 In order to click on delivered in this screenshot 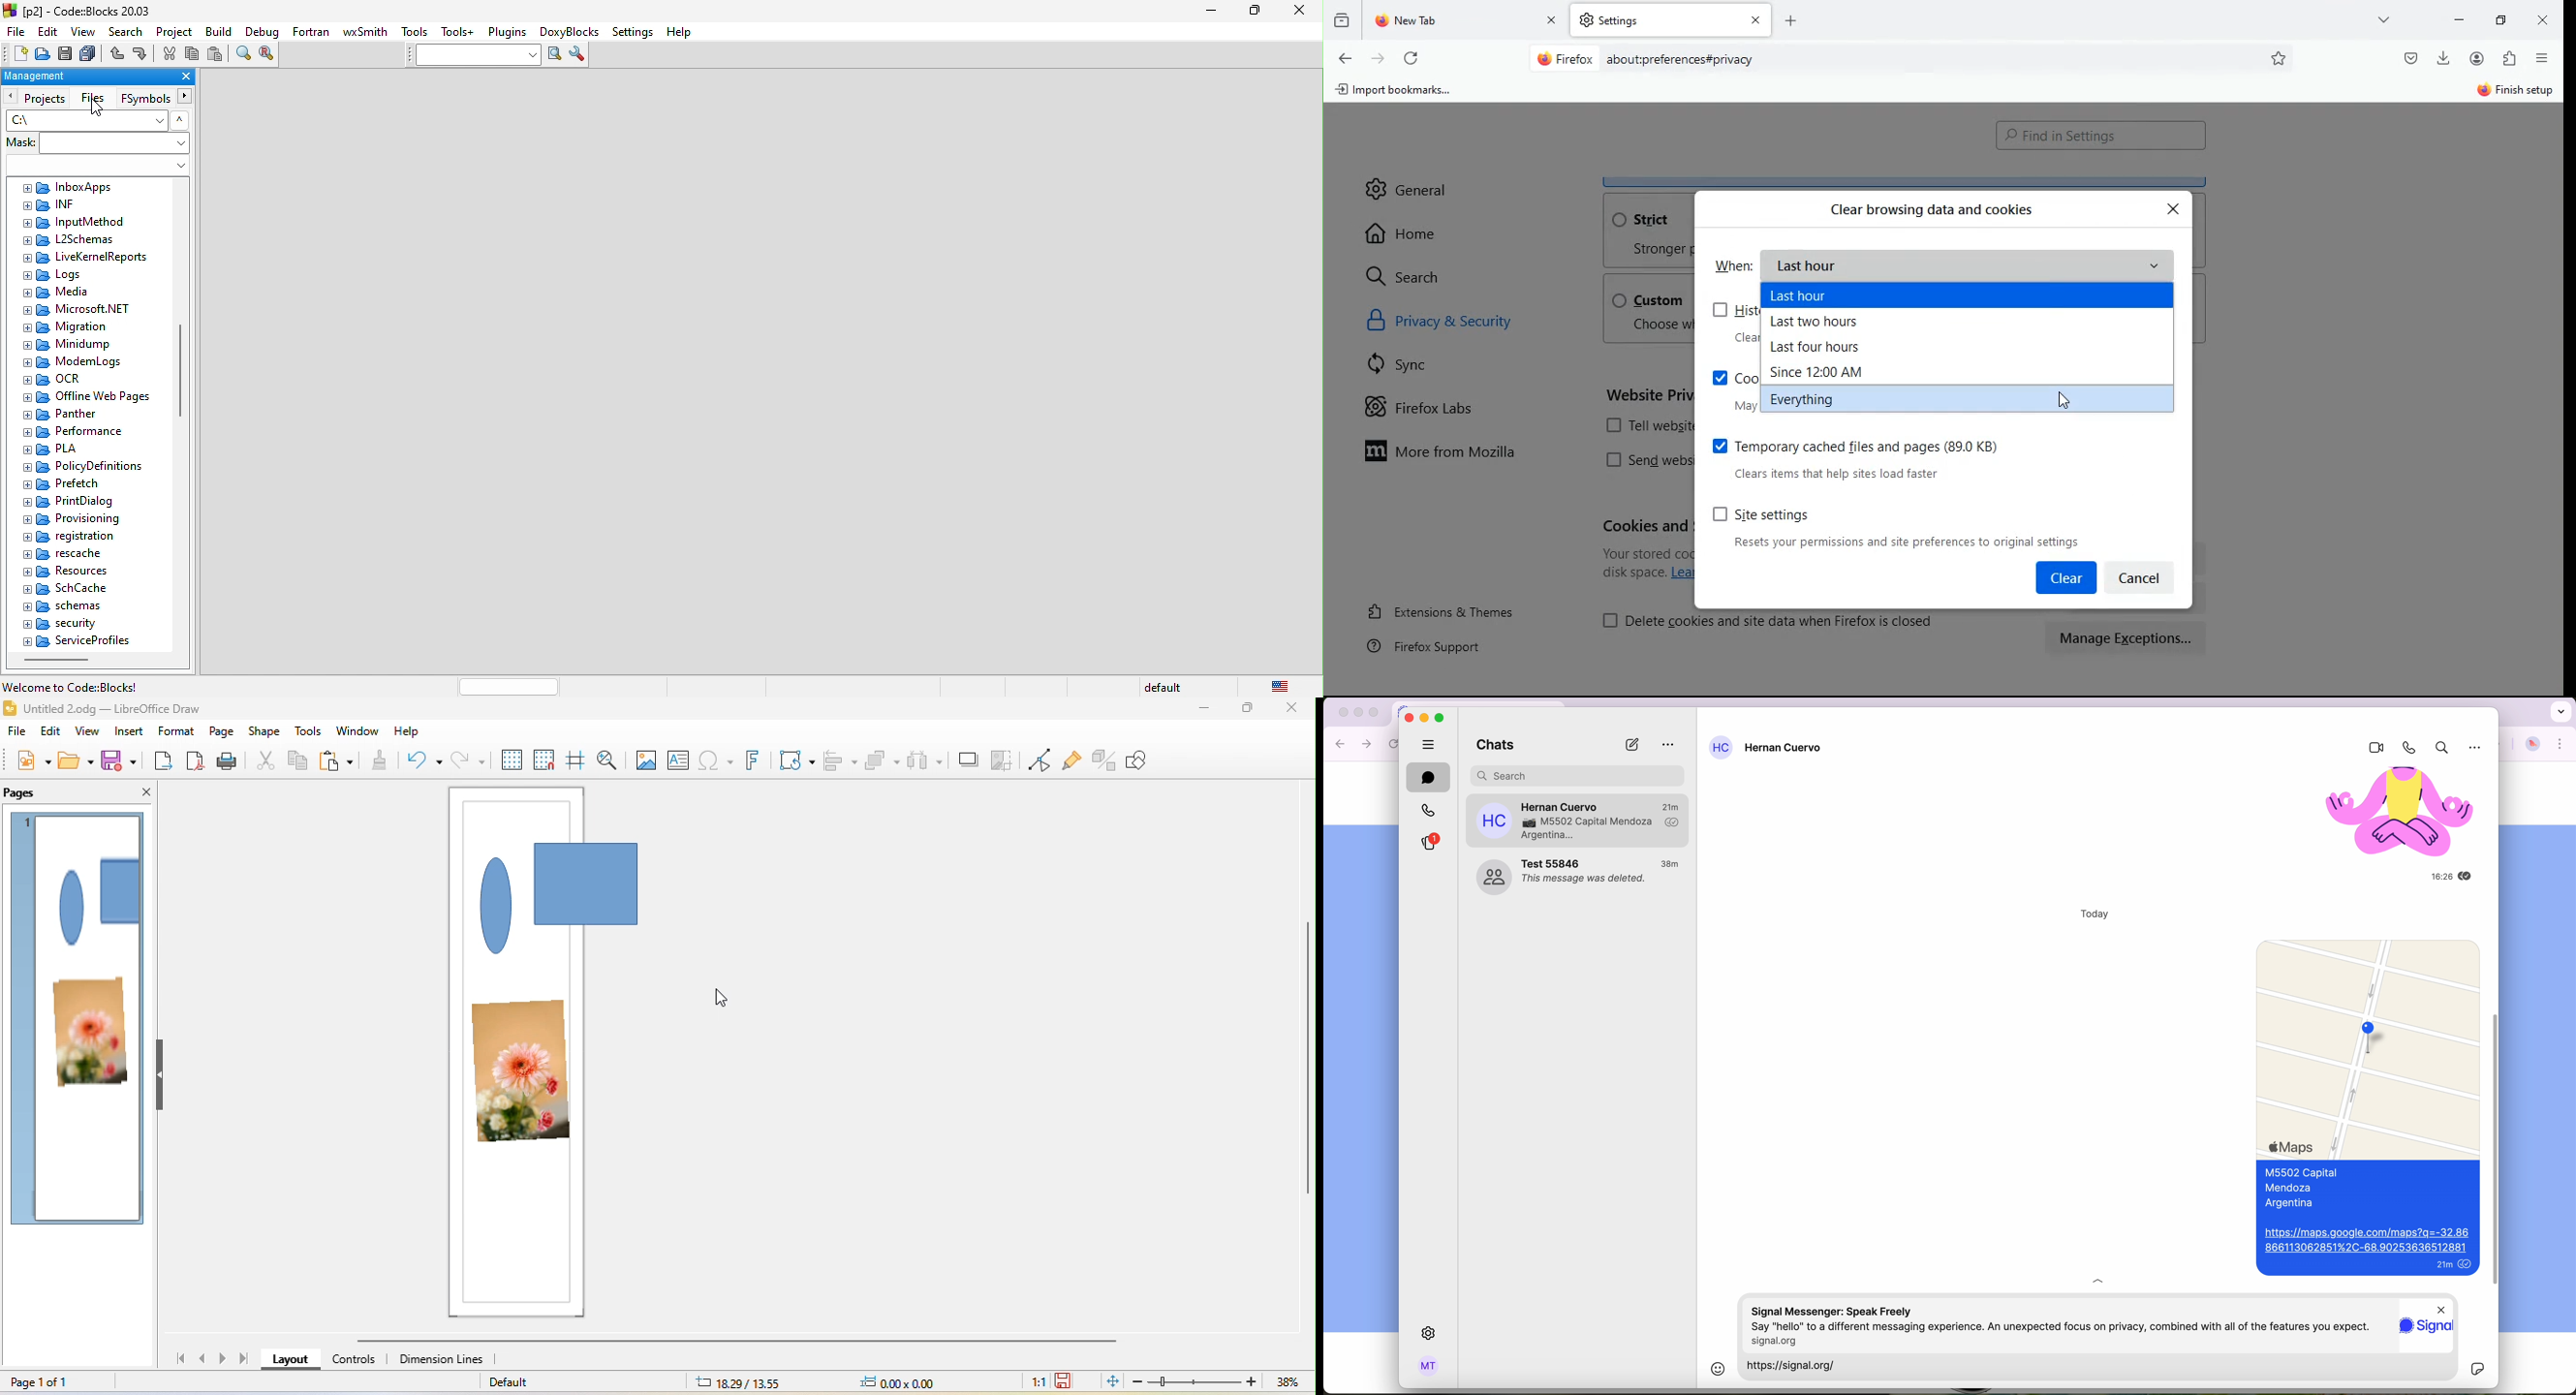, I will do `click(1672, 823)`.